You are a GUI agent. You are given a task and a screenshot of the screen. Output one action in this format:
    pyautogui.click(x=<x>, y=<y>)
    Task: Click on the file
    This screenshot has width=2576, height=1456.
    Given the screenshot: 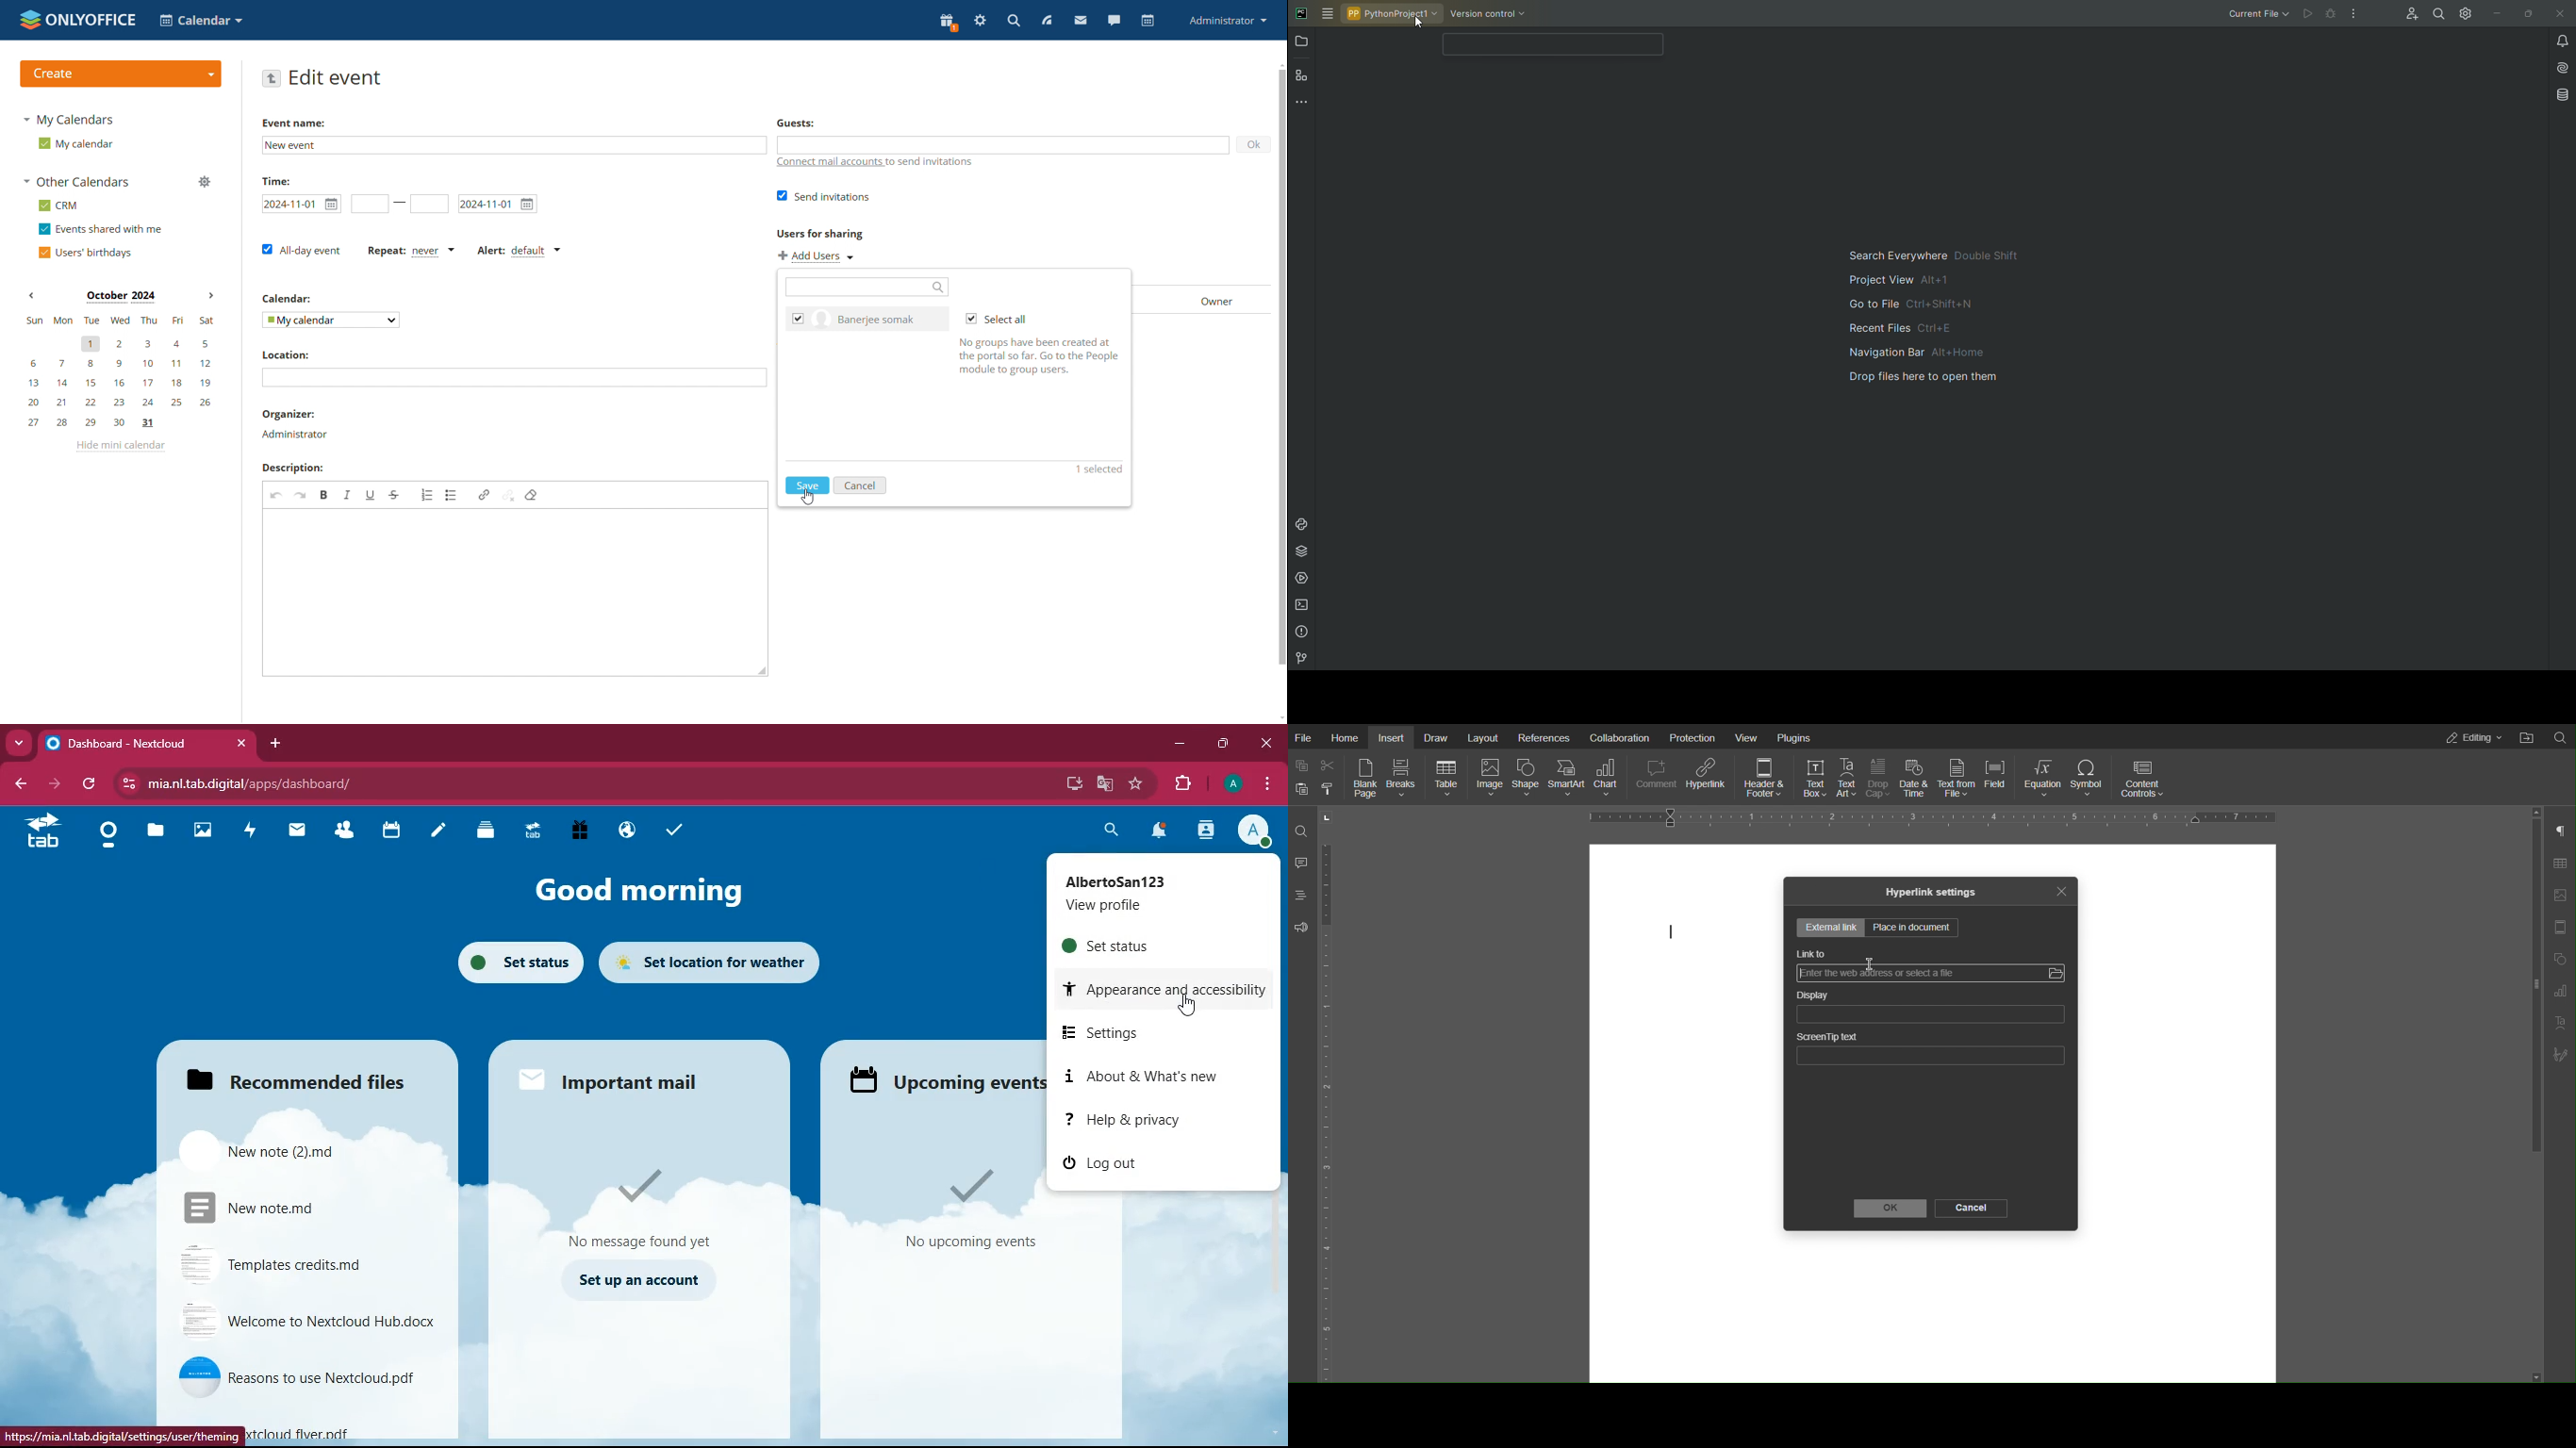 What is the action you would take?
    pyautogui.click(x=308, y=1320)
    